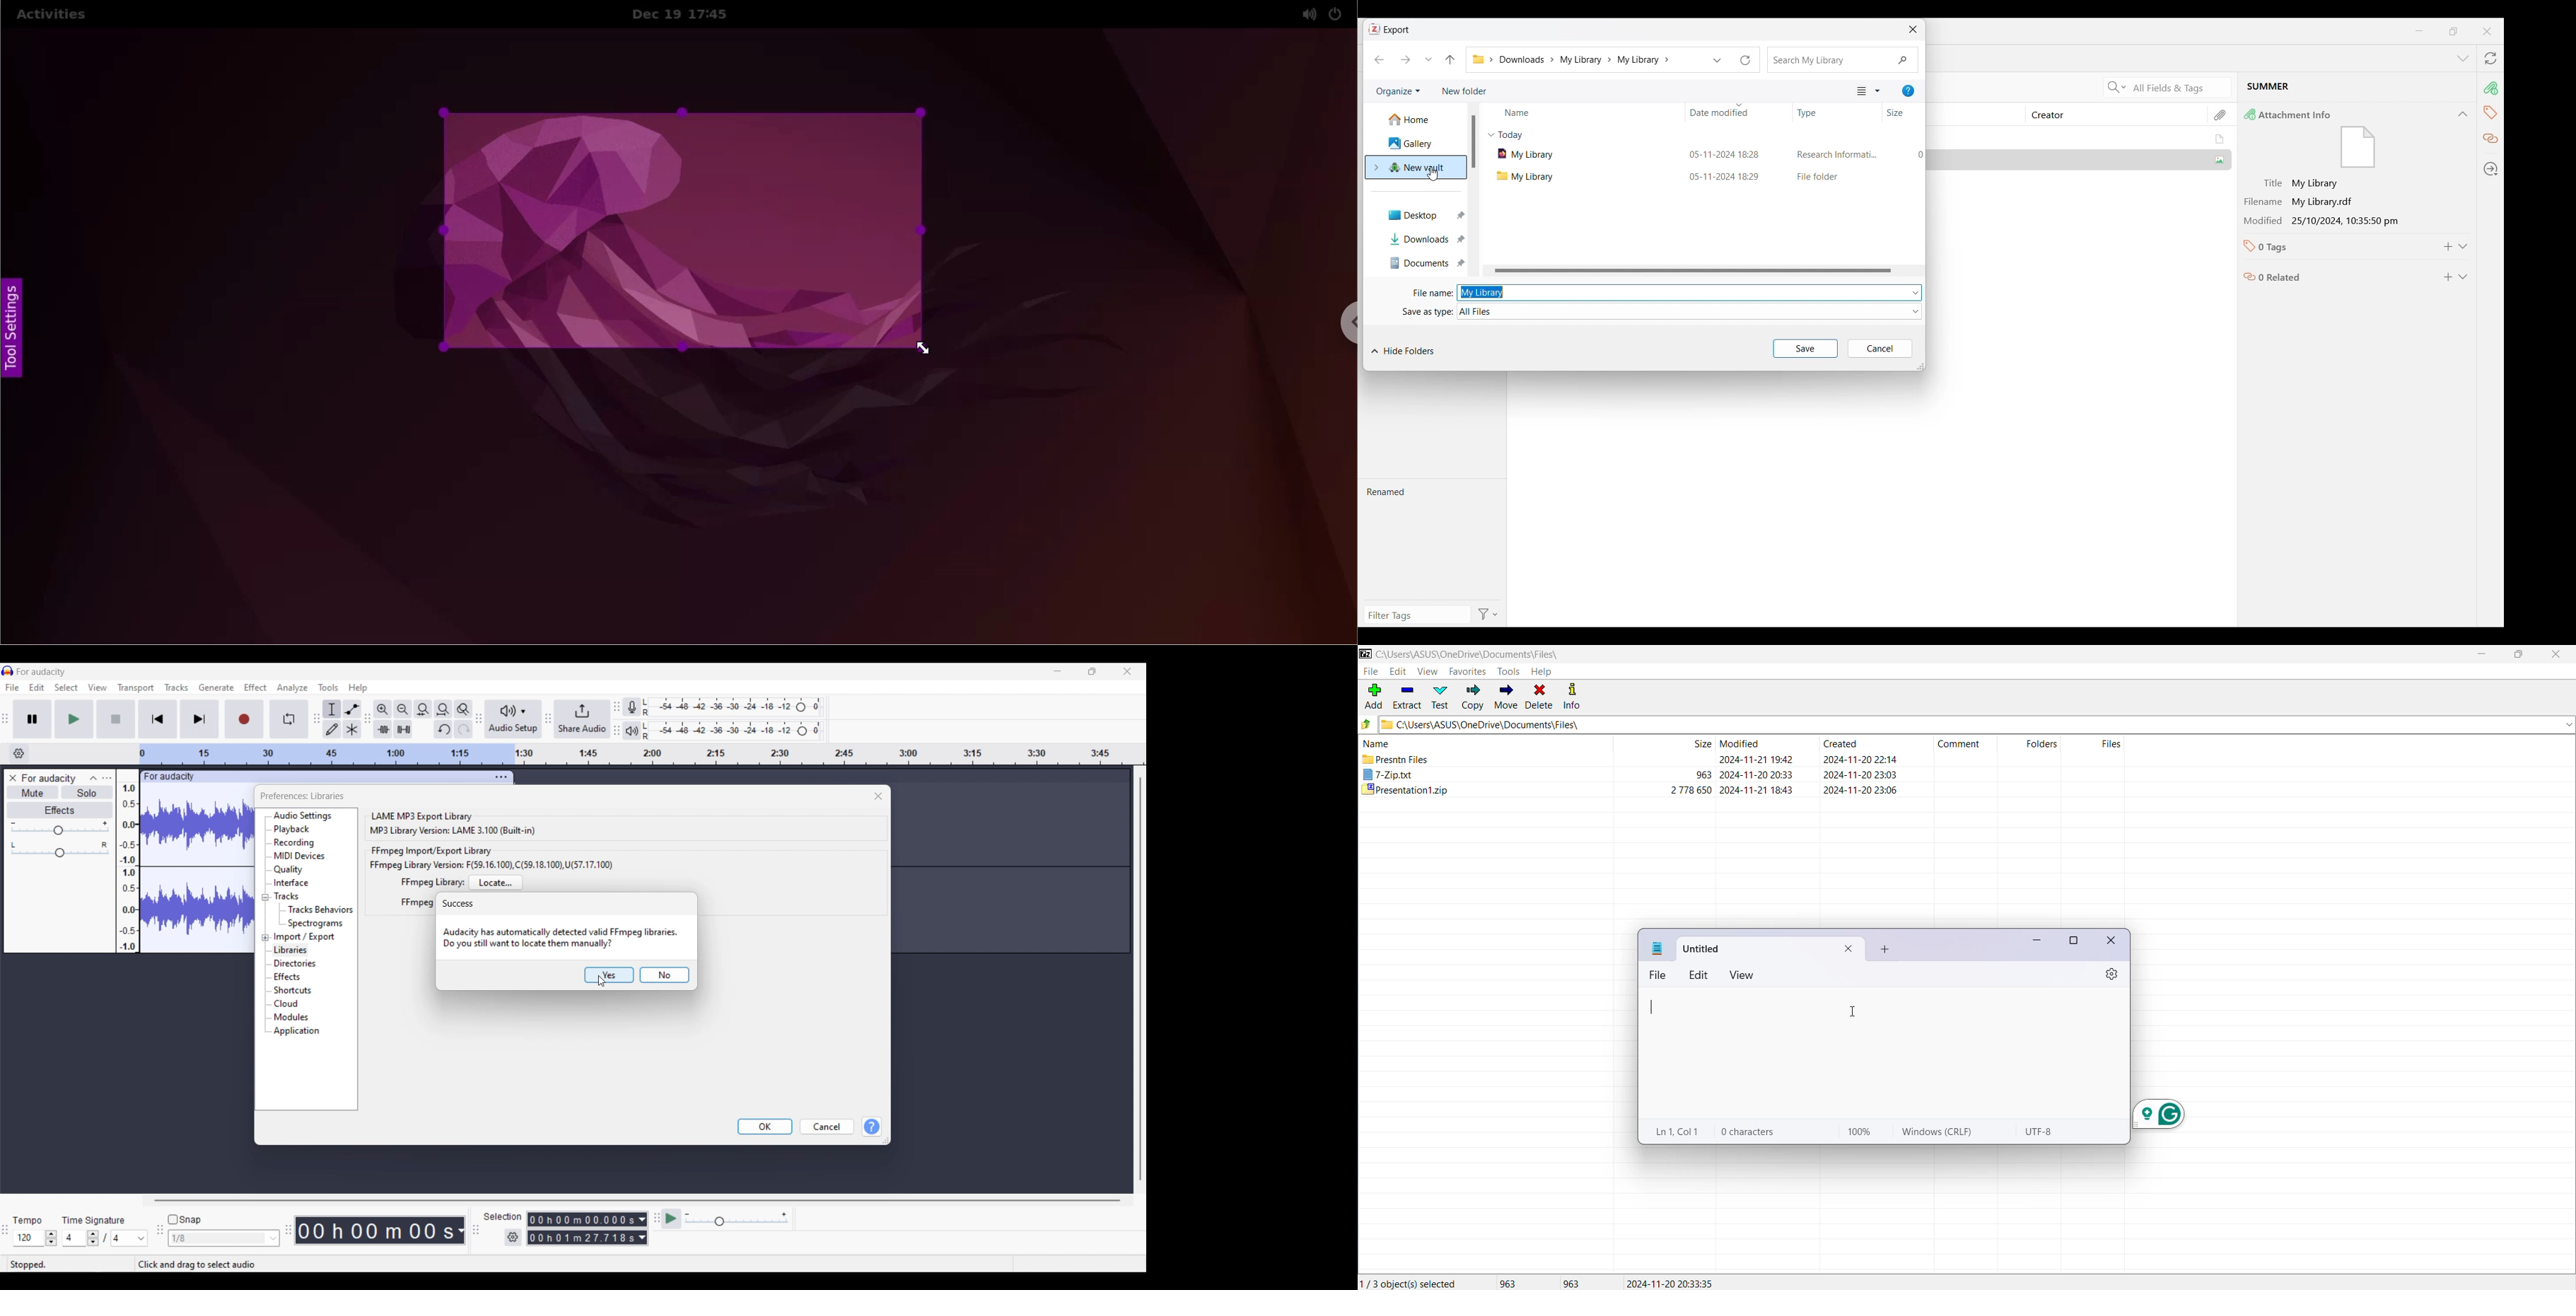 The width and height of the screenshot is (2576, 1316). I want to click on Expand, so click(2464, 247).